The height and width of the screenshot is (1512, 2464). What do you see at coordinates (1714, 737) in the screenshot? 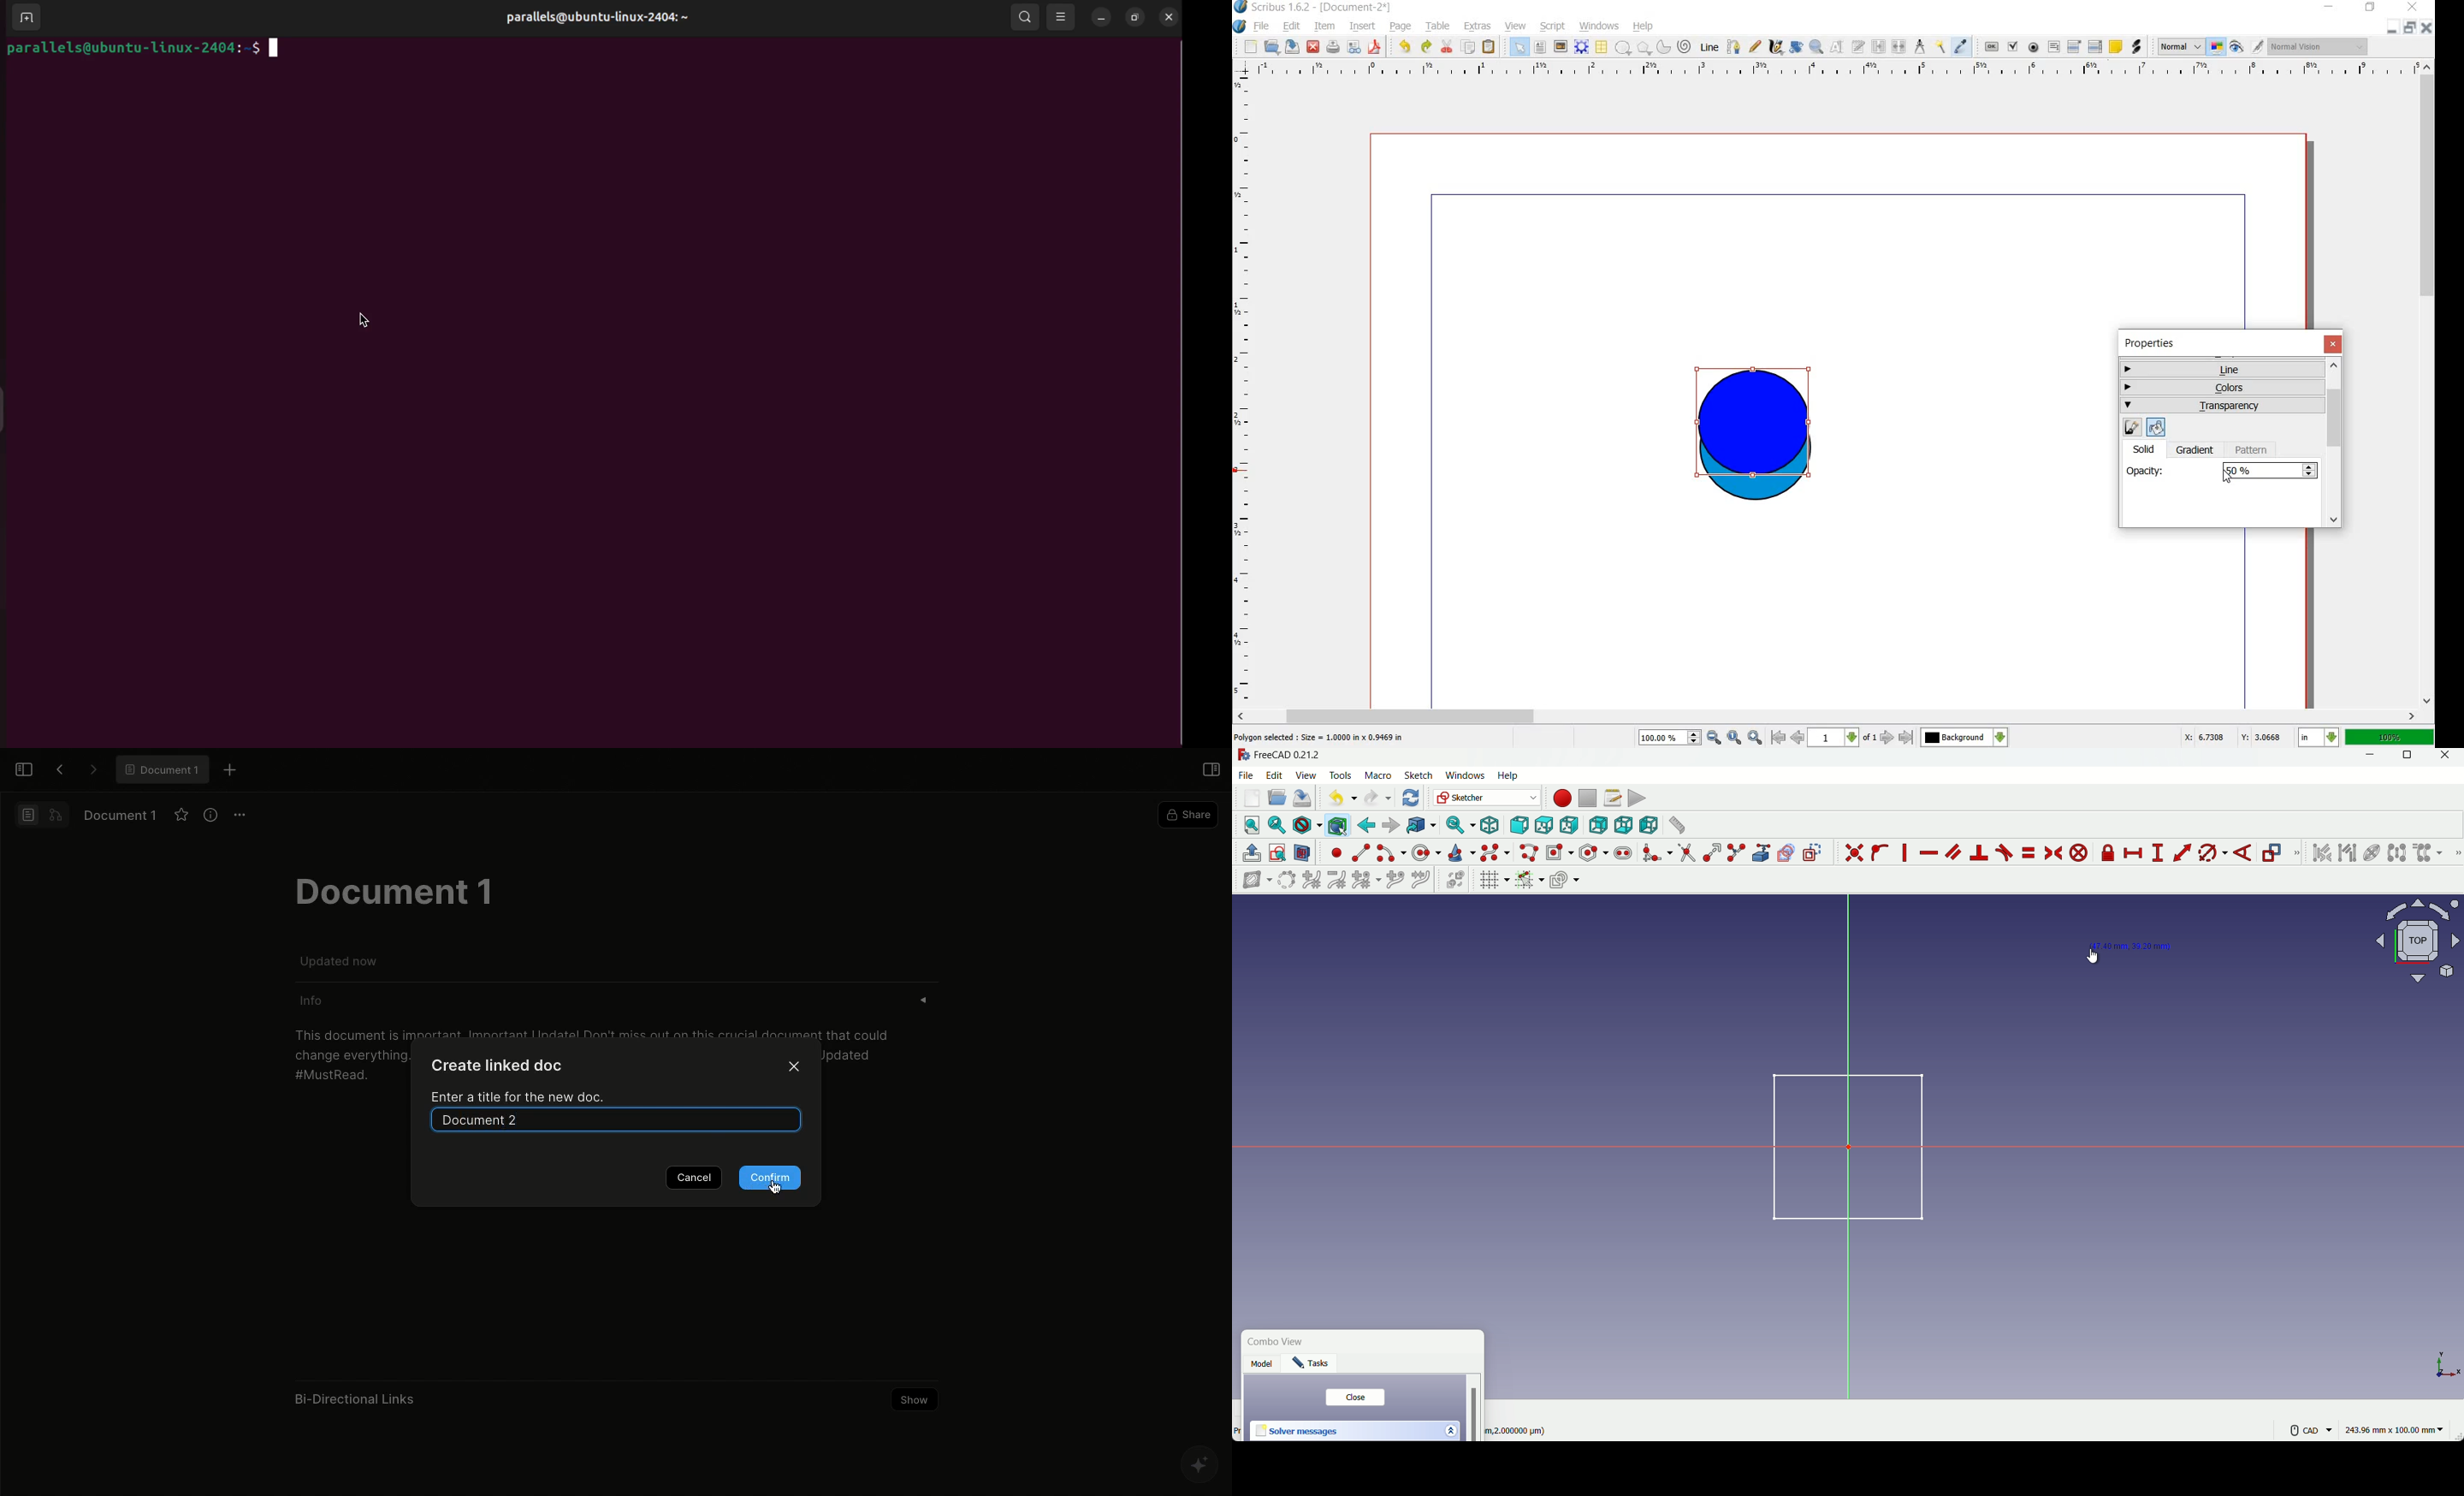
I see `zoom out` at bounding box center [1714, 737].